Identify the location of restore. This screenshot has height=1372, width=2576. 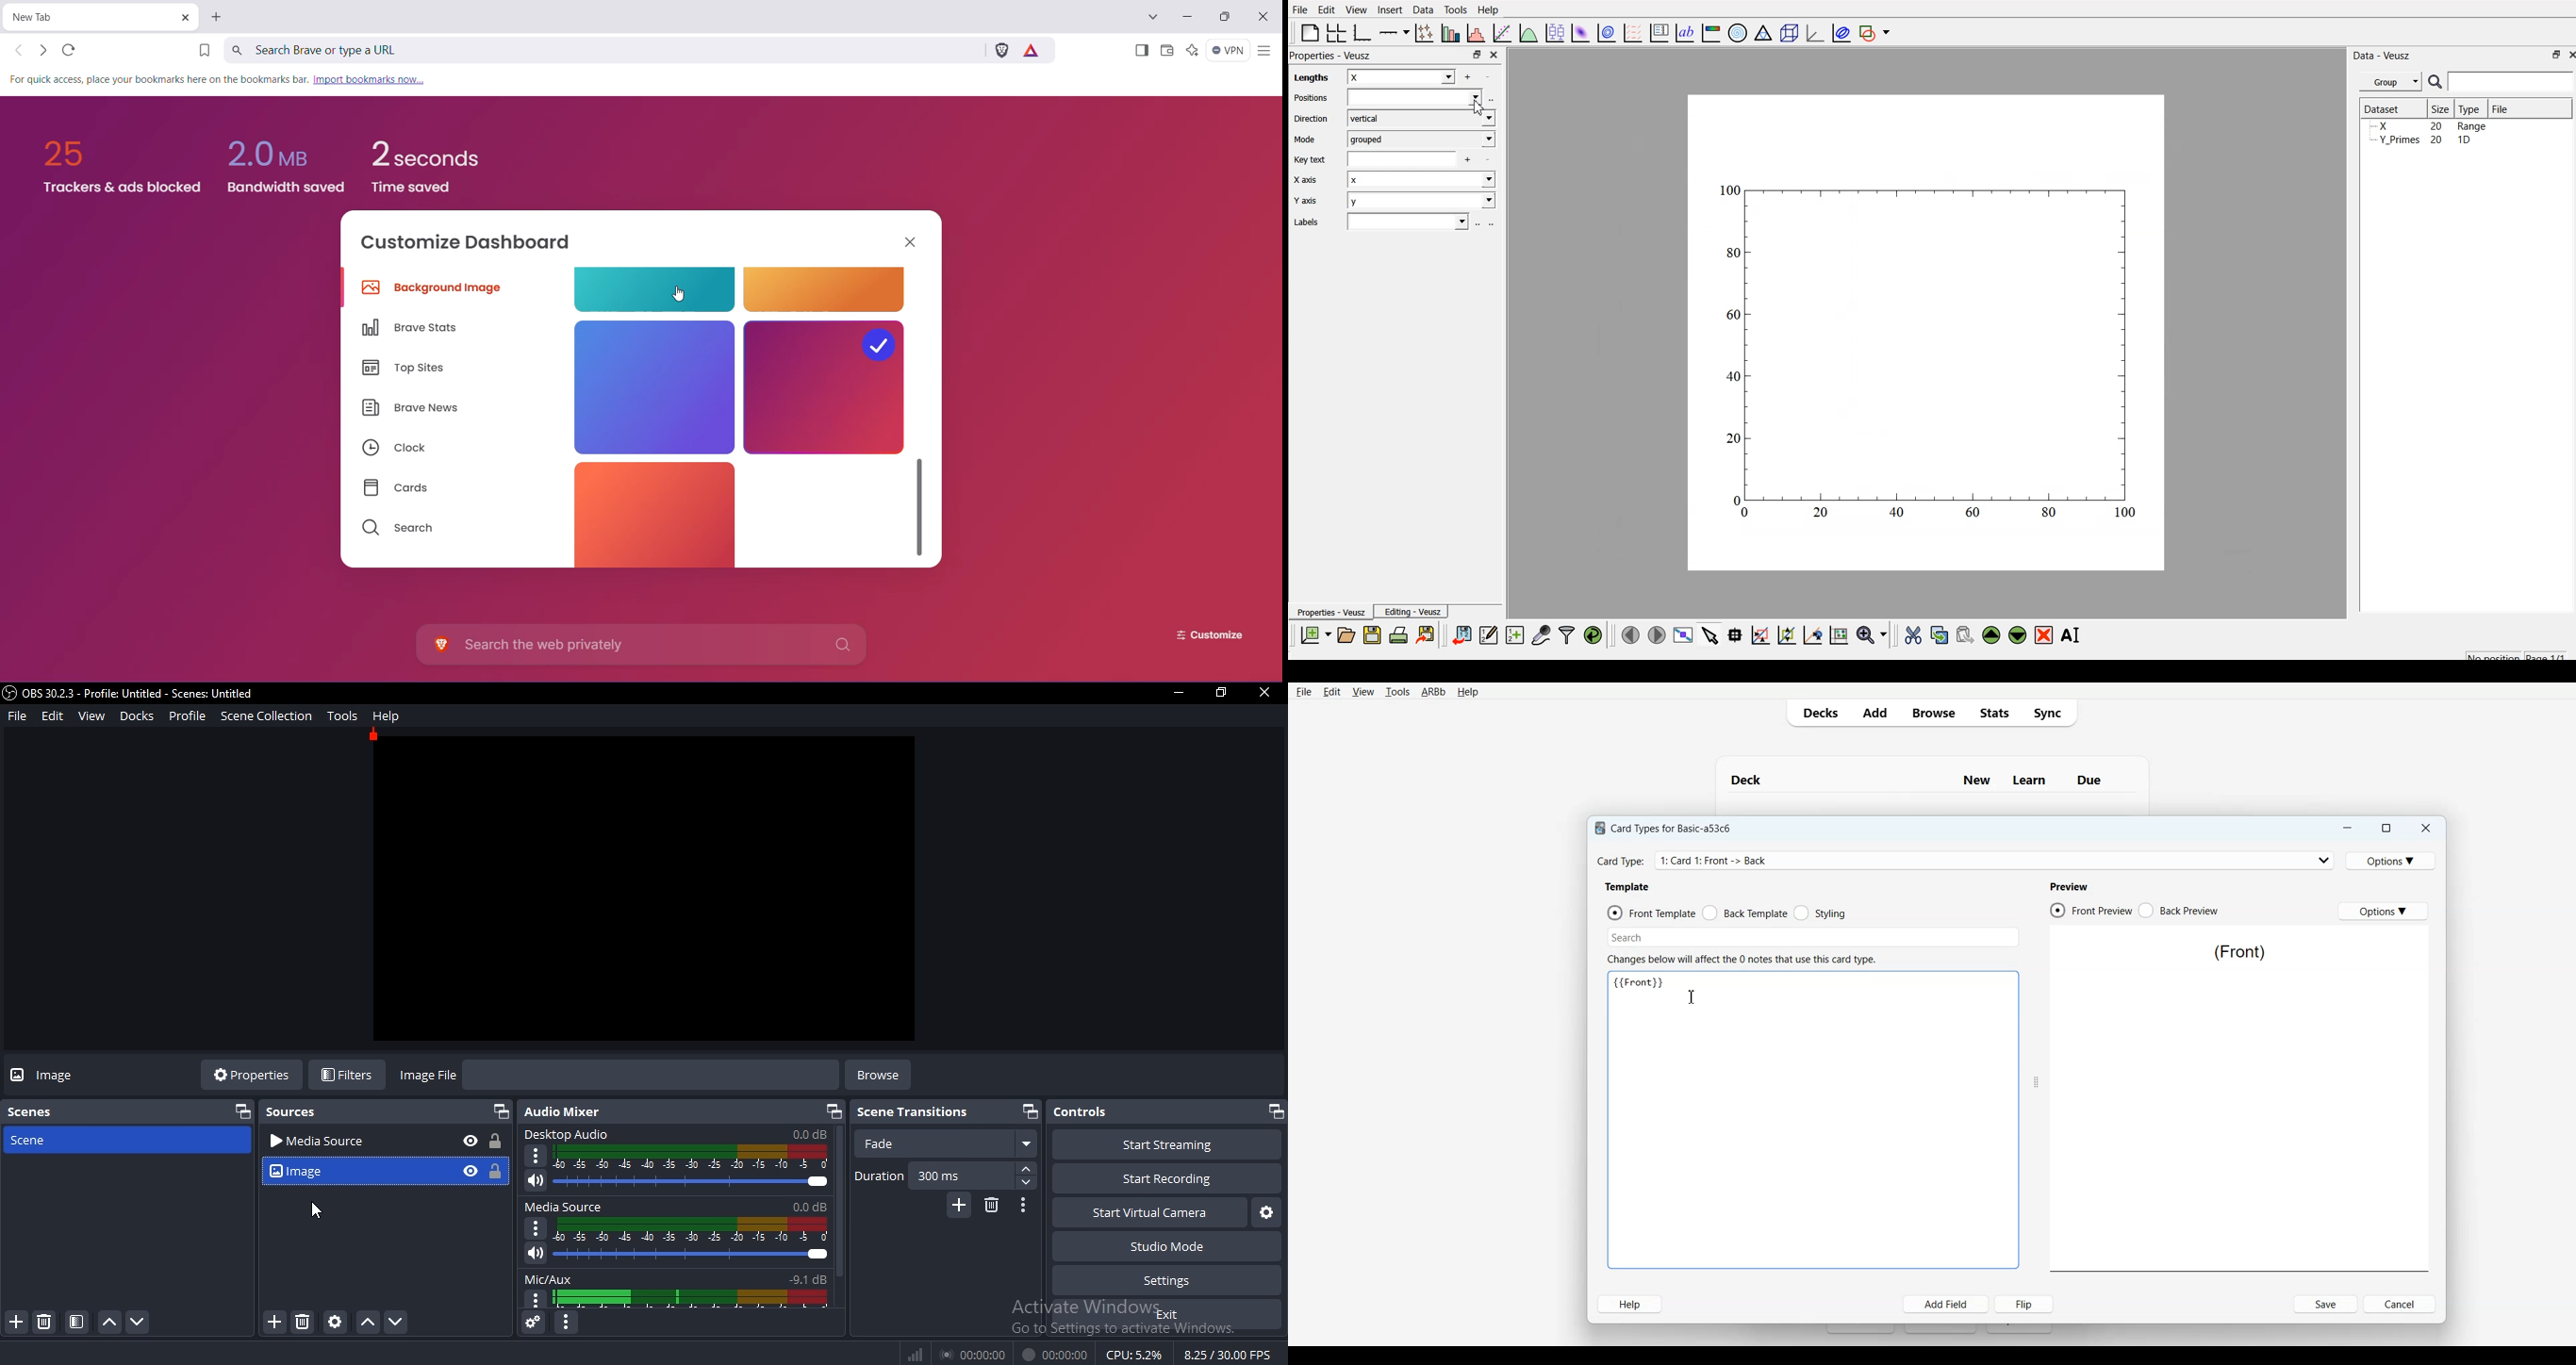
(833, 1111).